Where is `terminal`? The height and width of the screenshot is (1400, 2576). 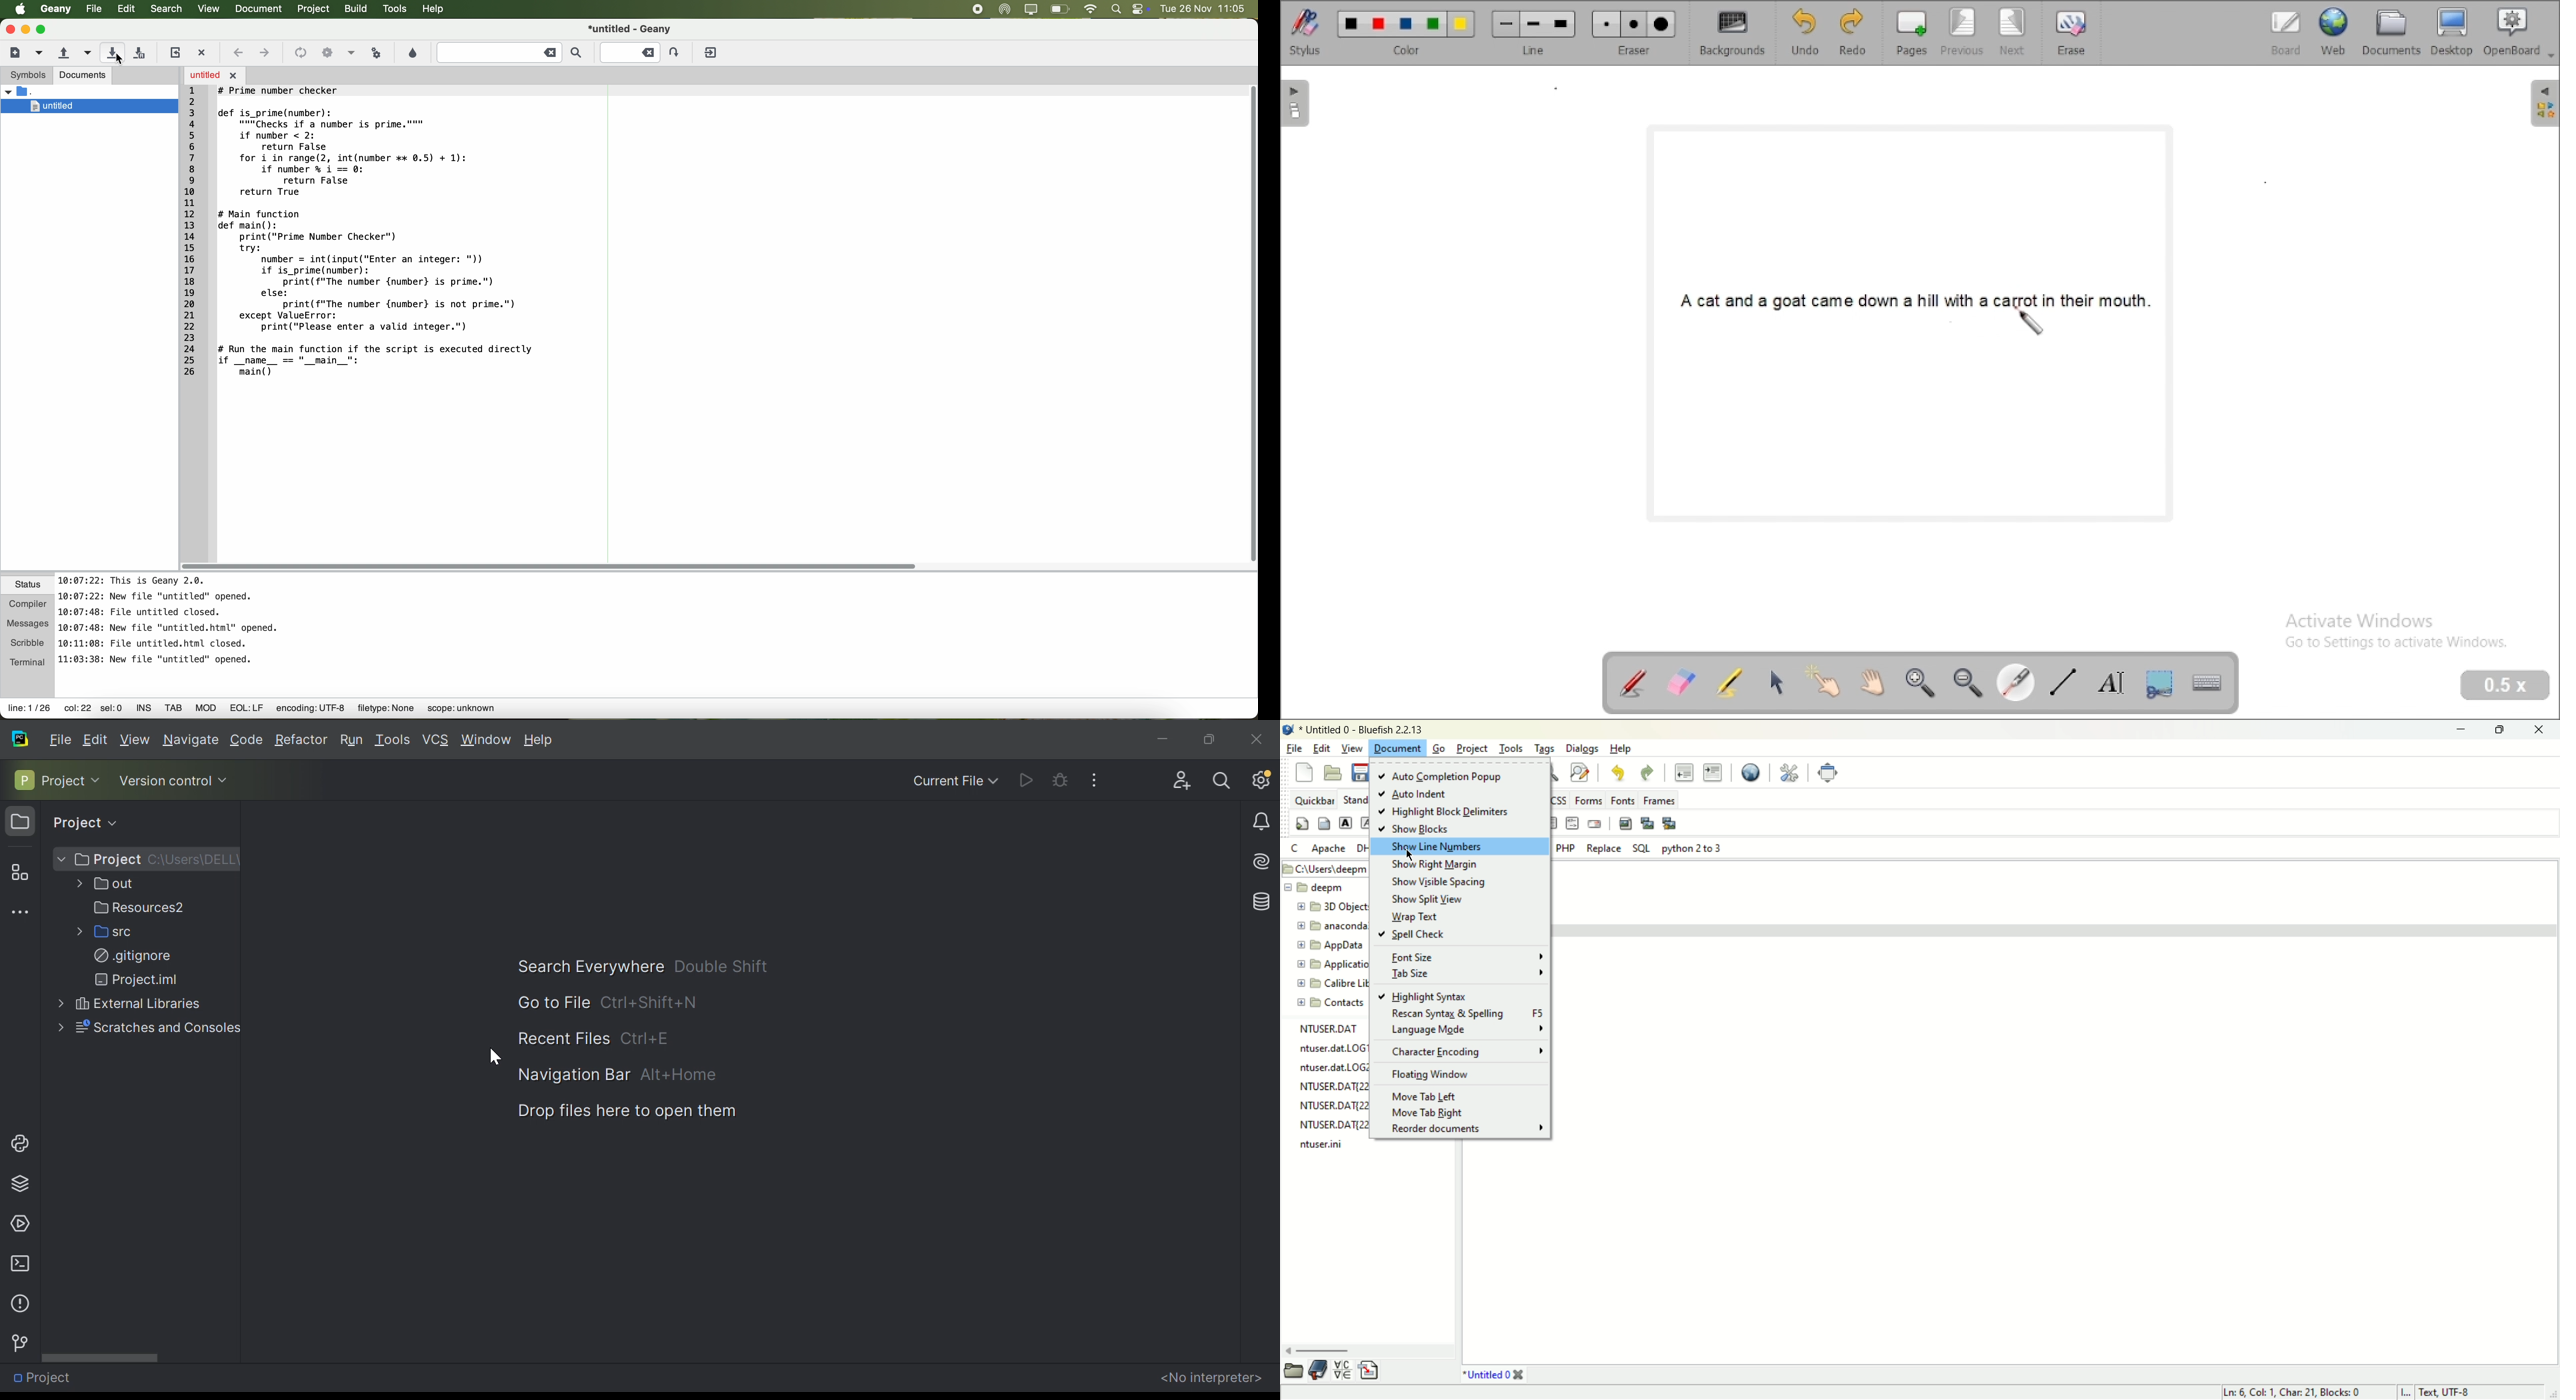
terminal is located at coordinates (28, 662).